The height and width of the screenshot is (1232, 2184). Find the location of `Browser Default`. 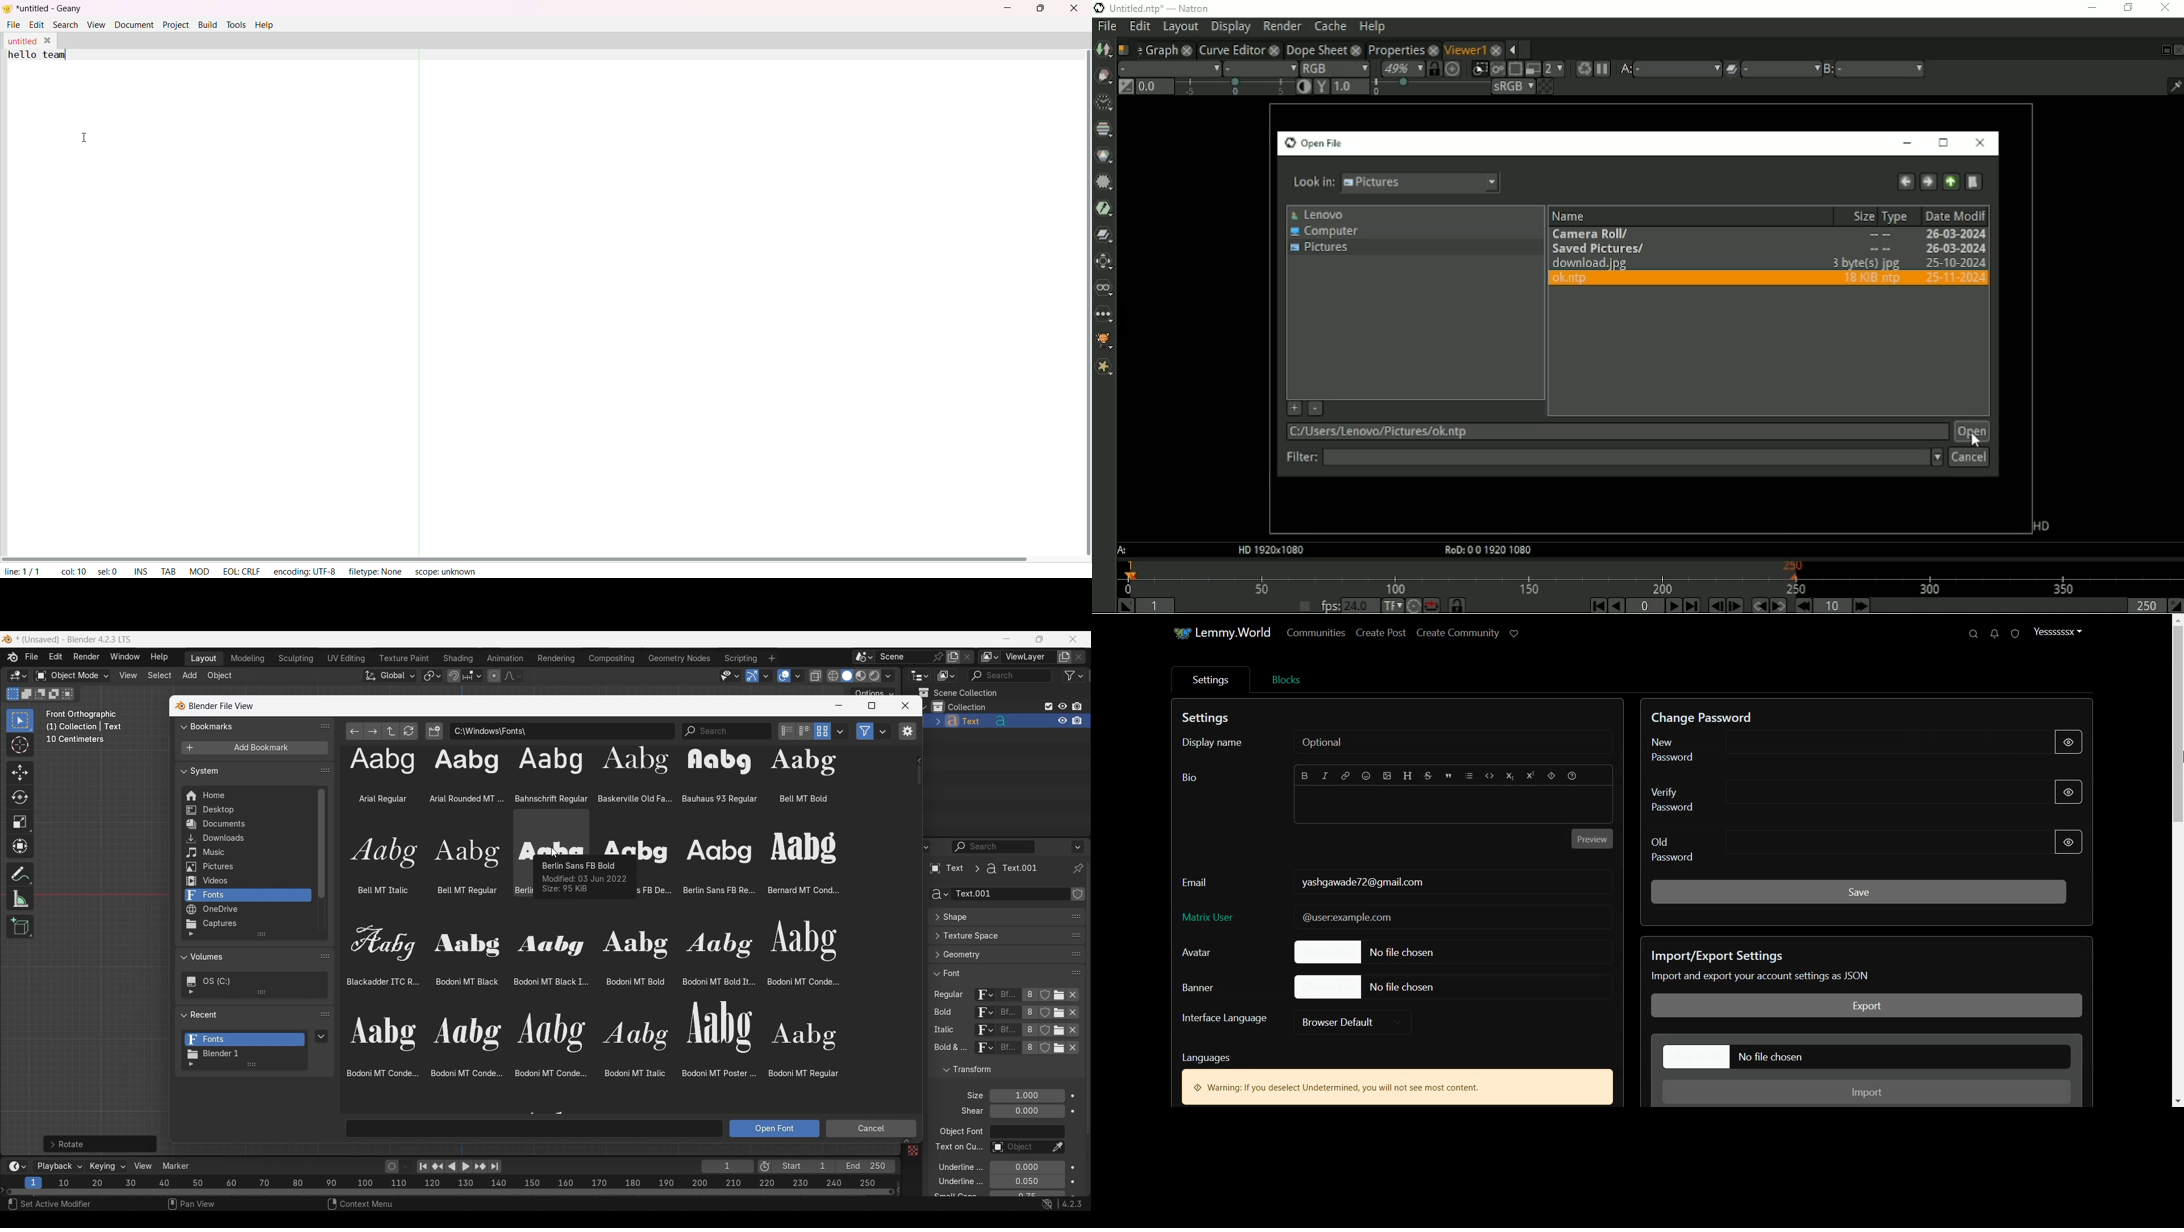

Browser Default is located at coordinates (1357, 1021).